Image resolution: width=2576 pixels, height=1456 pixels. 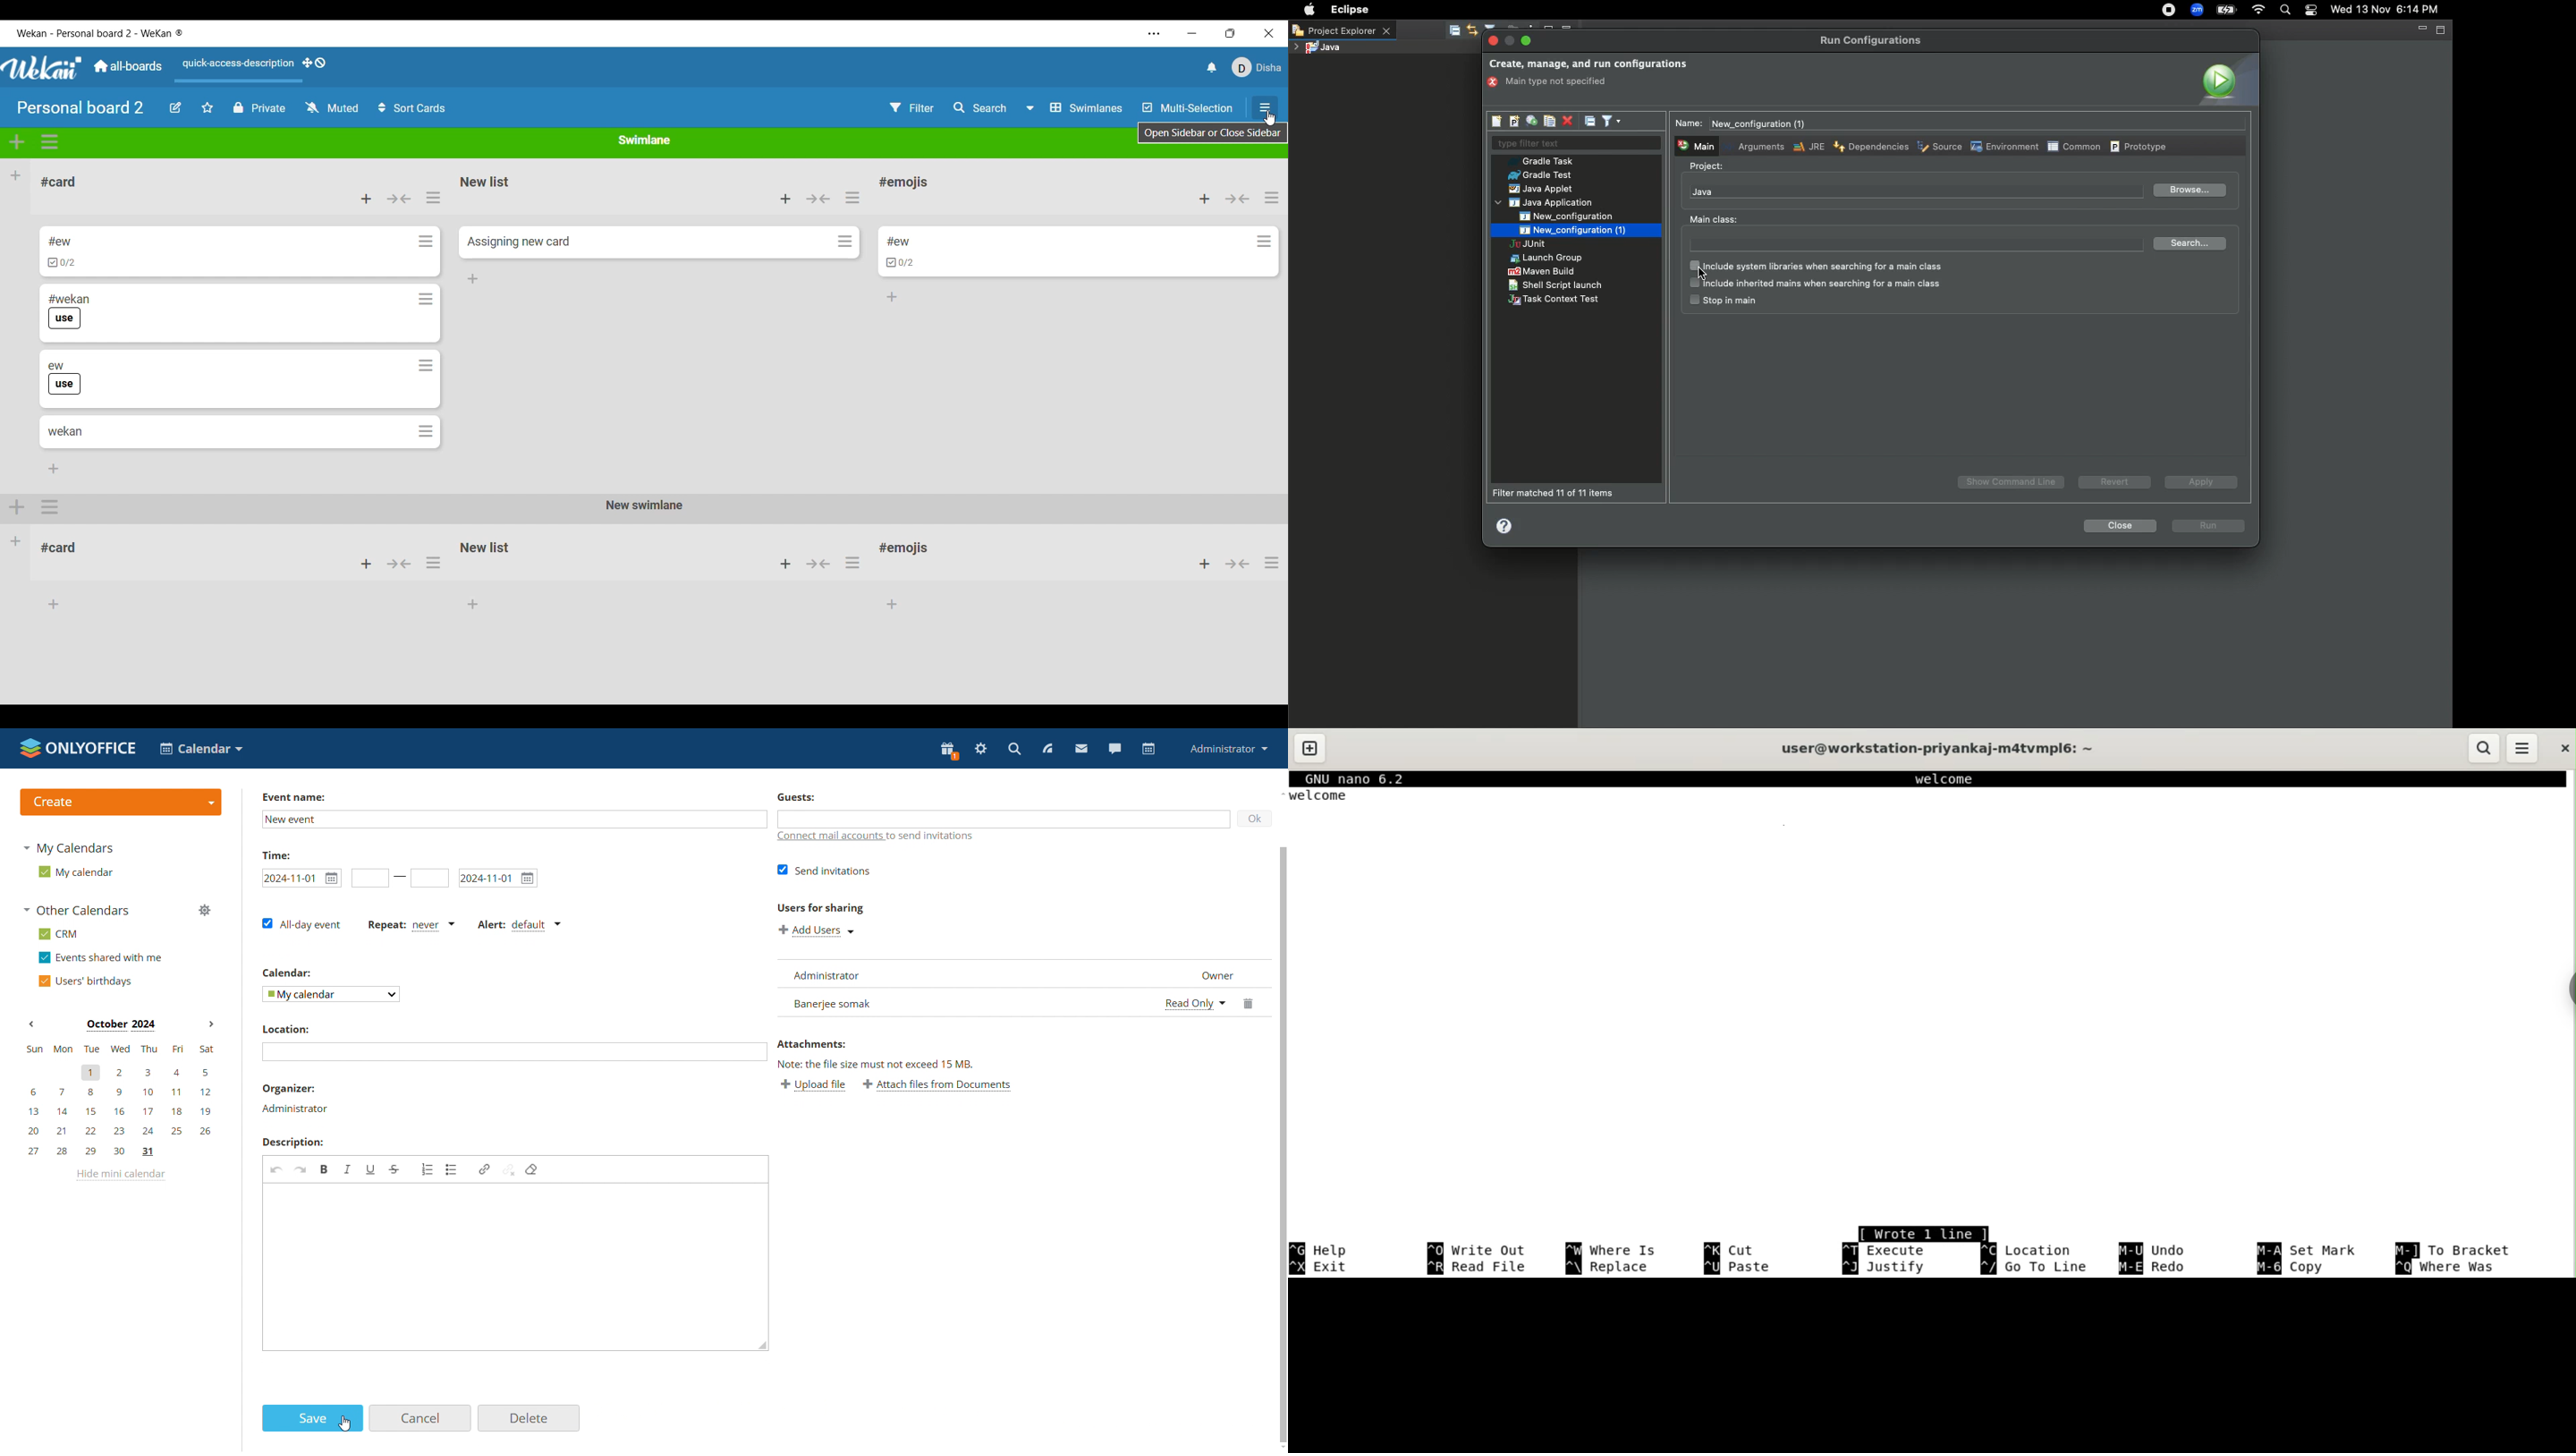 What do you see at coordinates (127, 66) in the screenshot?
I see `Main dashboard` at bounding box center [127, 66].